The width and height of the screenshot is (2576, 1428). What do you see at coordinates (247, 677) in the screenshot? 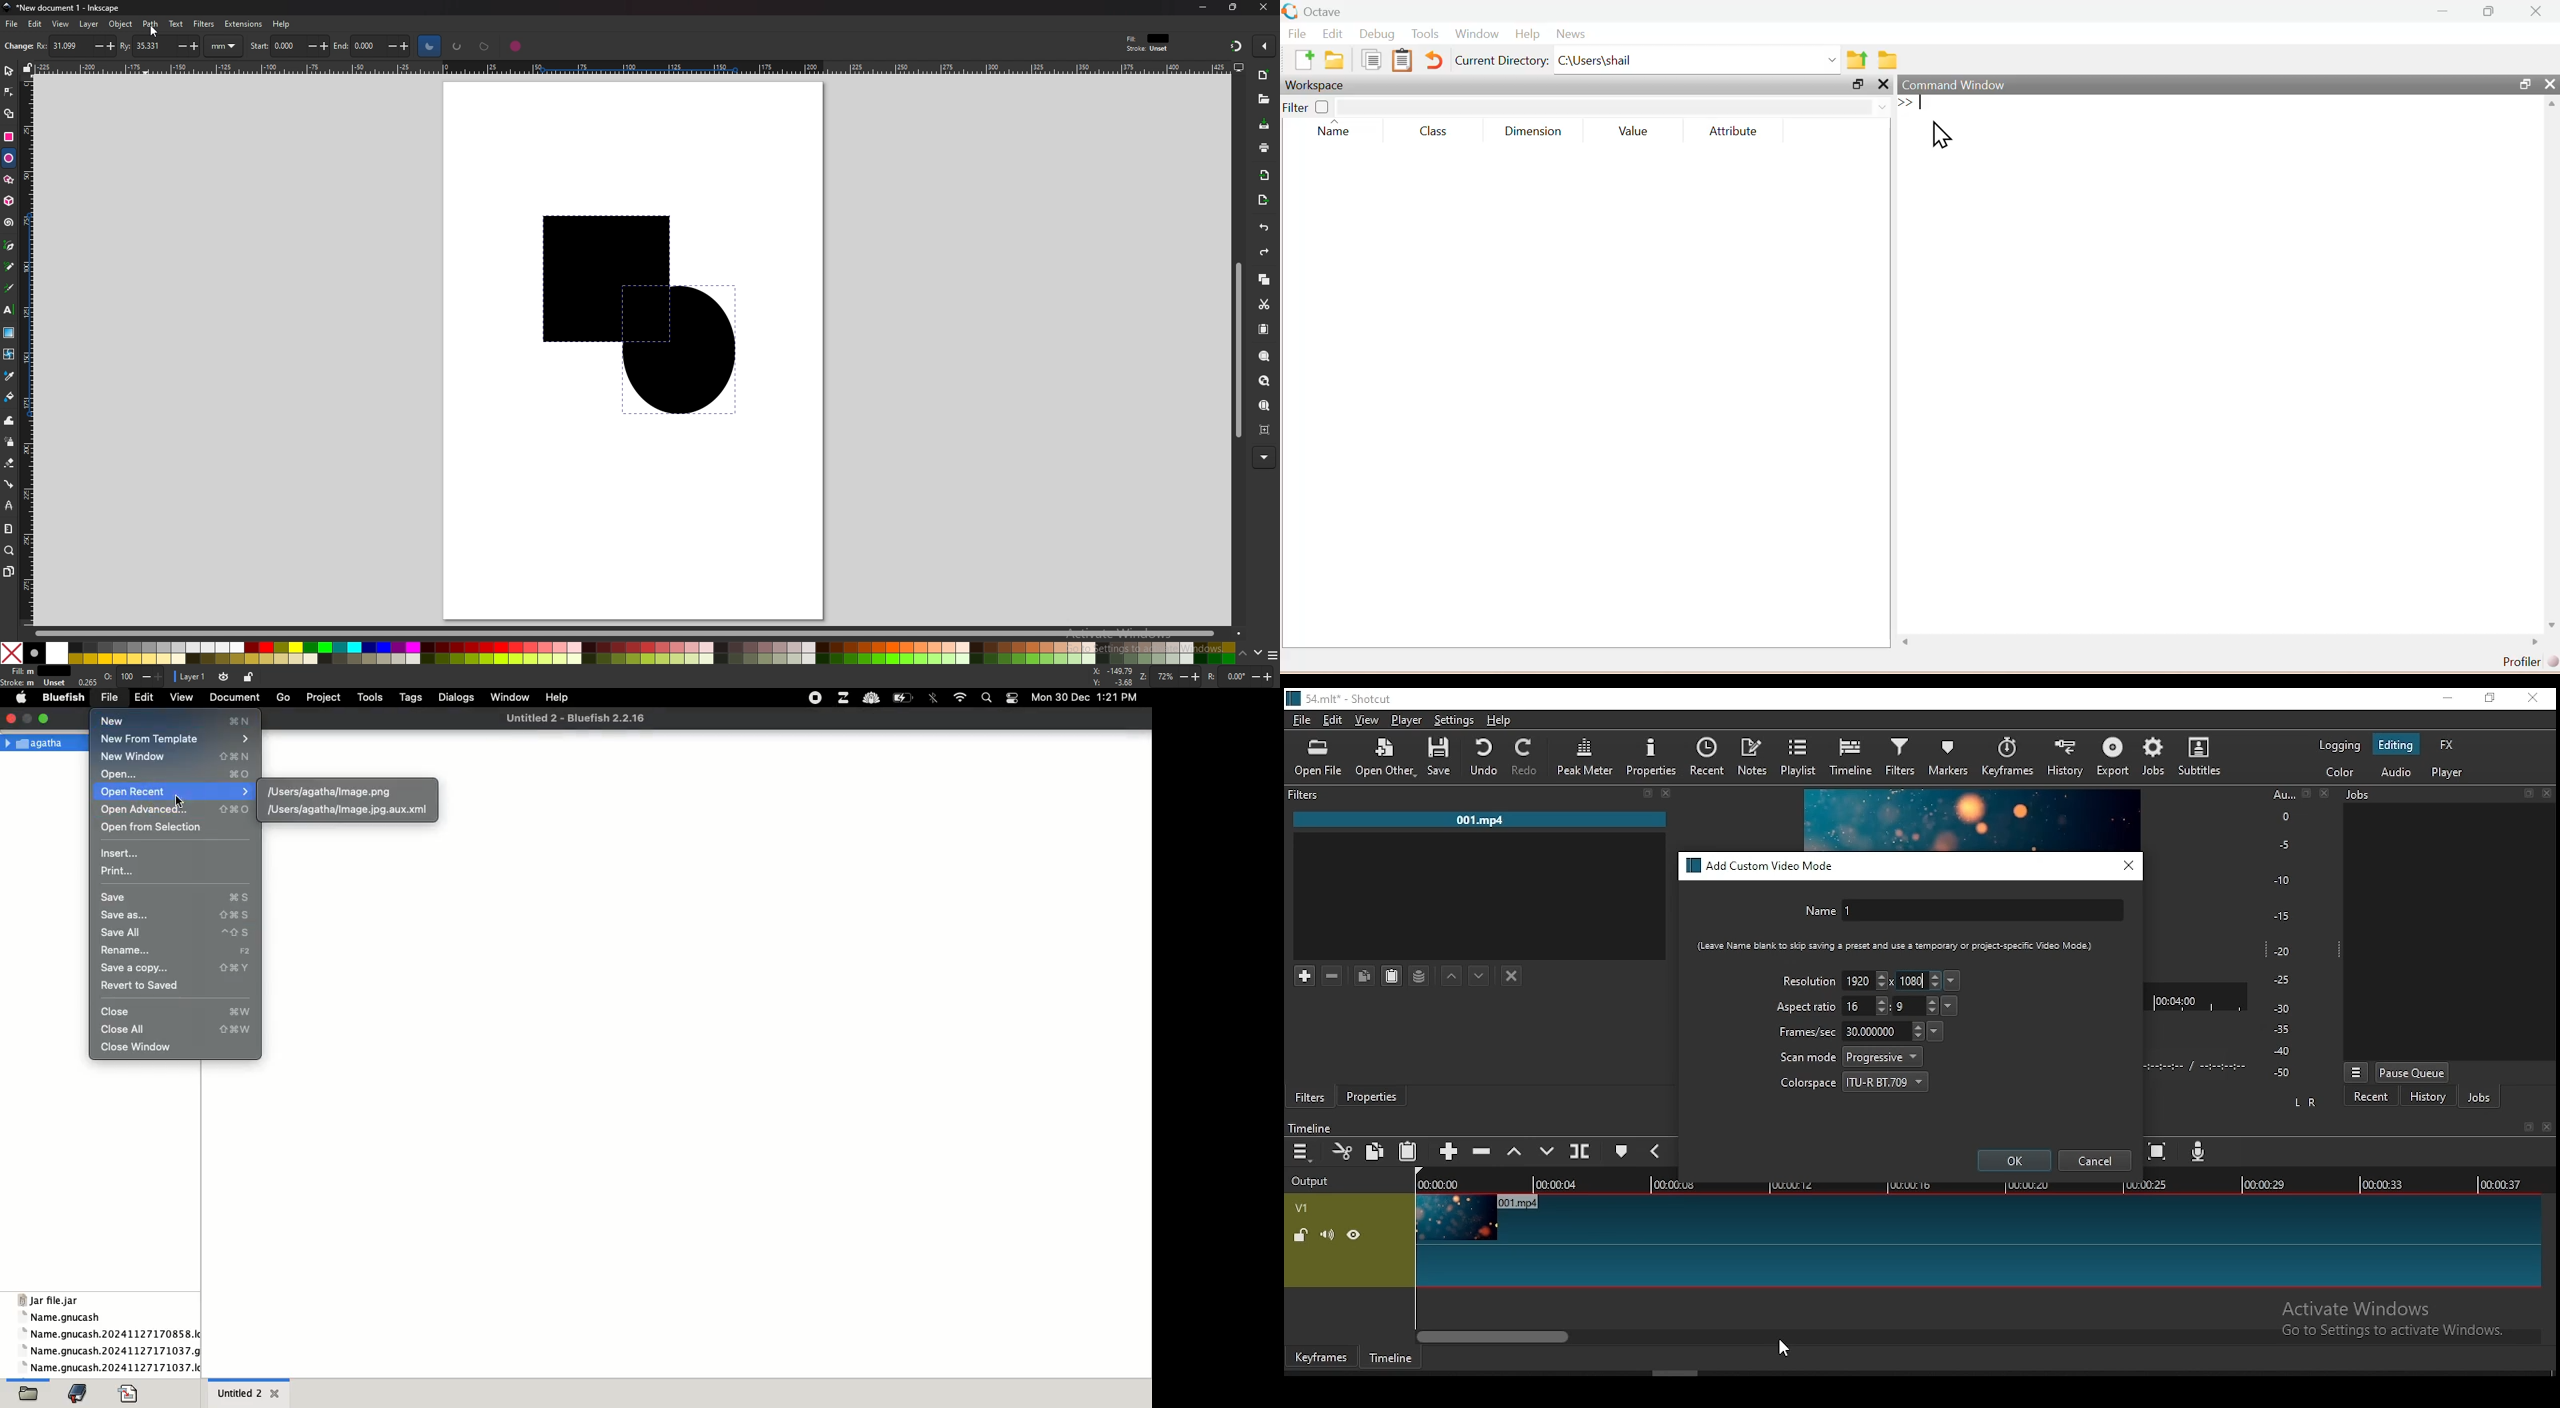
I see `toggle lock` at bounding box center [247, 677].